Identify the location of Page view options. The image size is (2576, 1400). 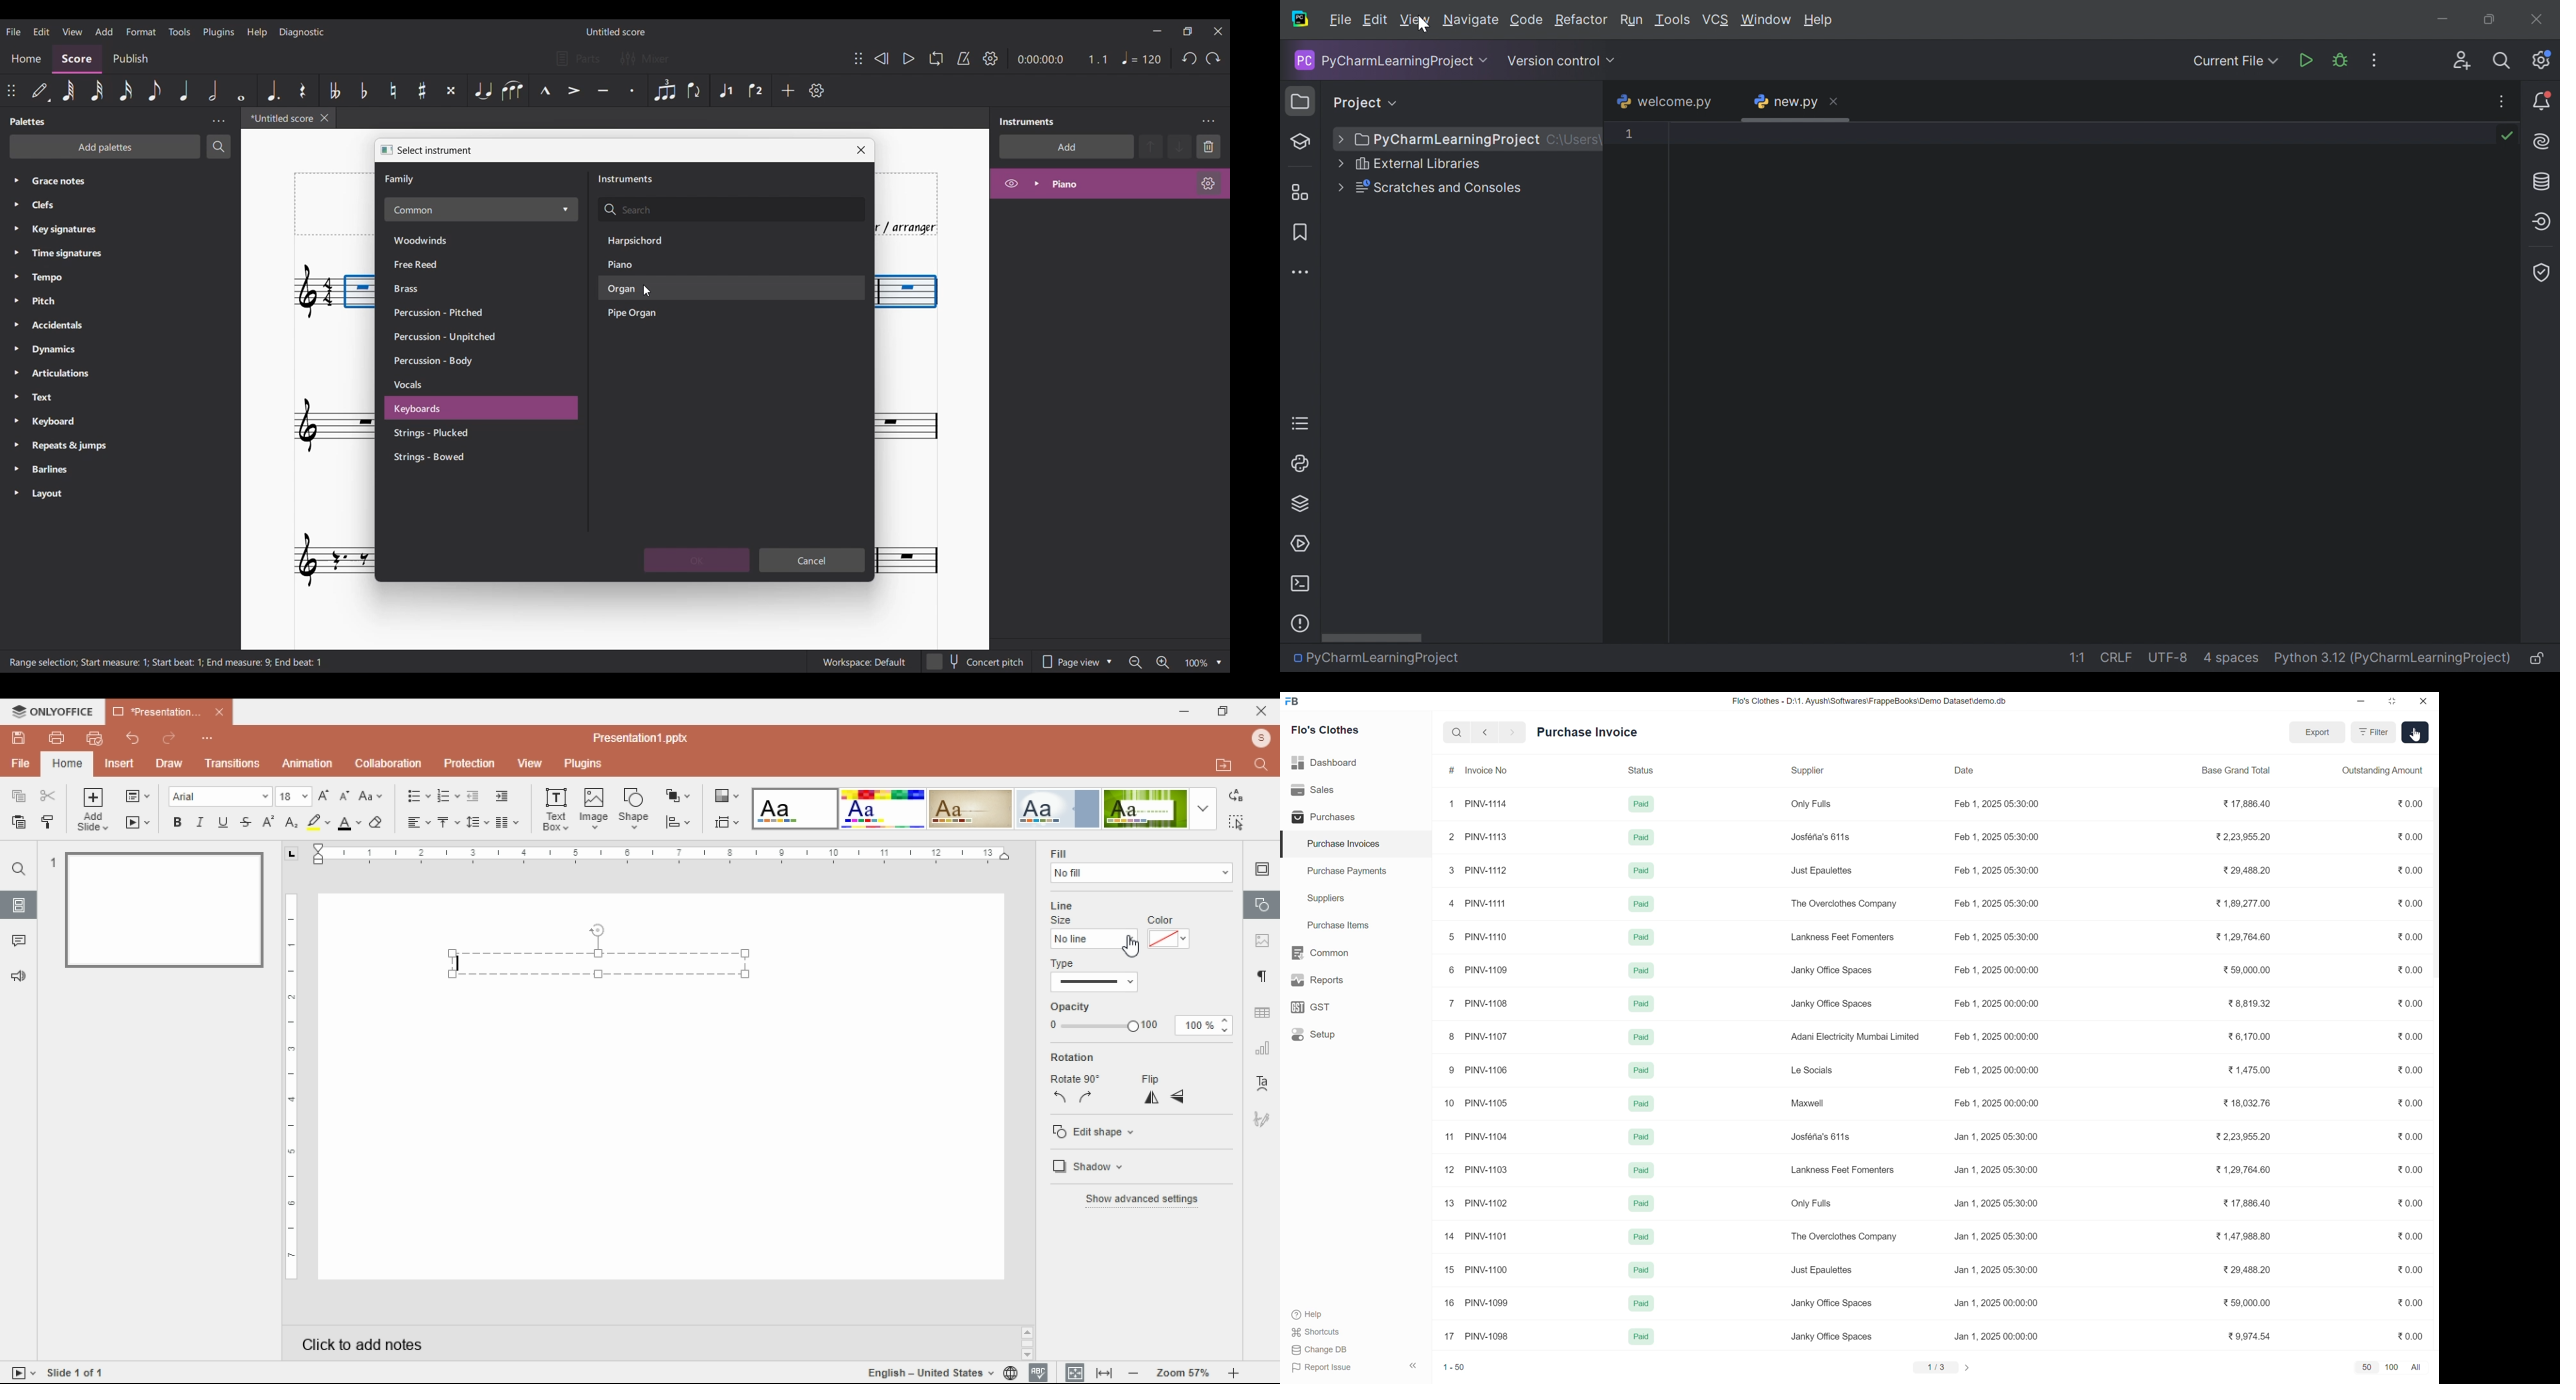
(1076, 662).